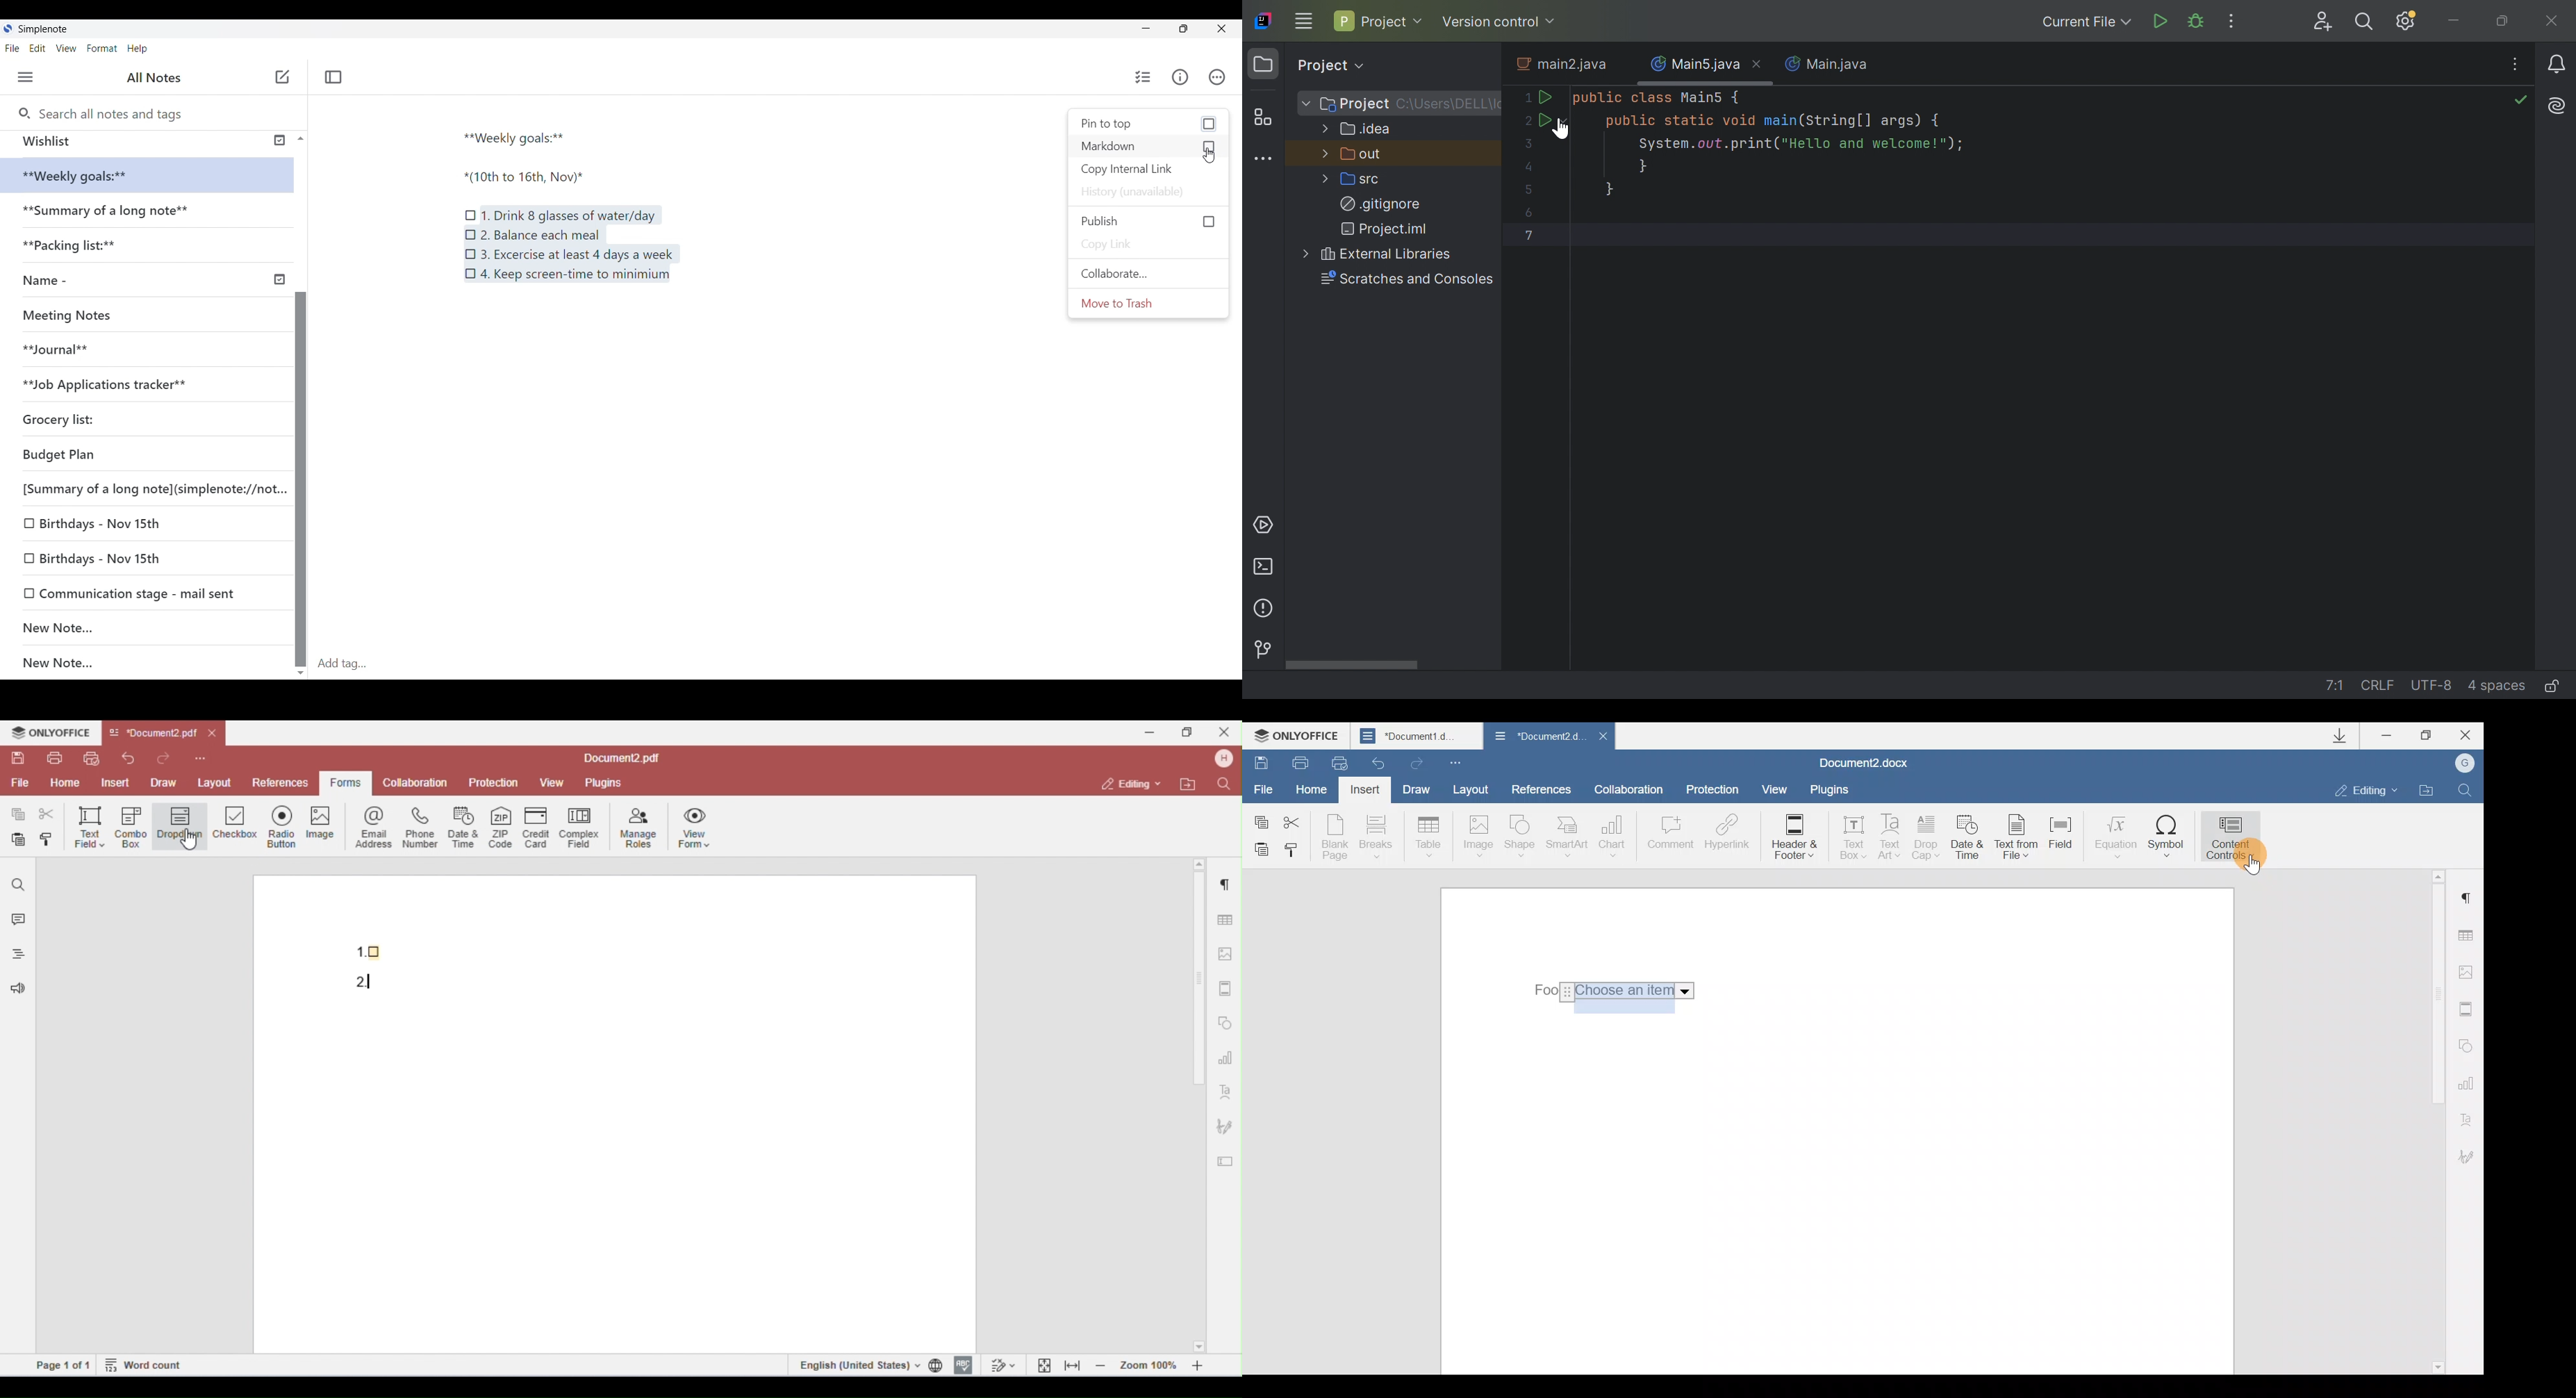 The image size is (2576, 1400). What do you see at coordinates (533, 177) in the screenshot?
I see `*(10th to 16th, Nov)*` at bounding box center [533, 177].